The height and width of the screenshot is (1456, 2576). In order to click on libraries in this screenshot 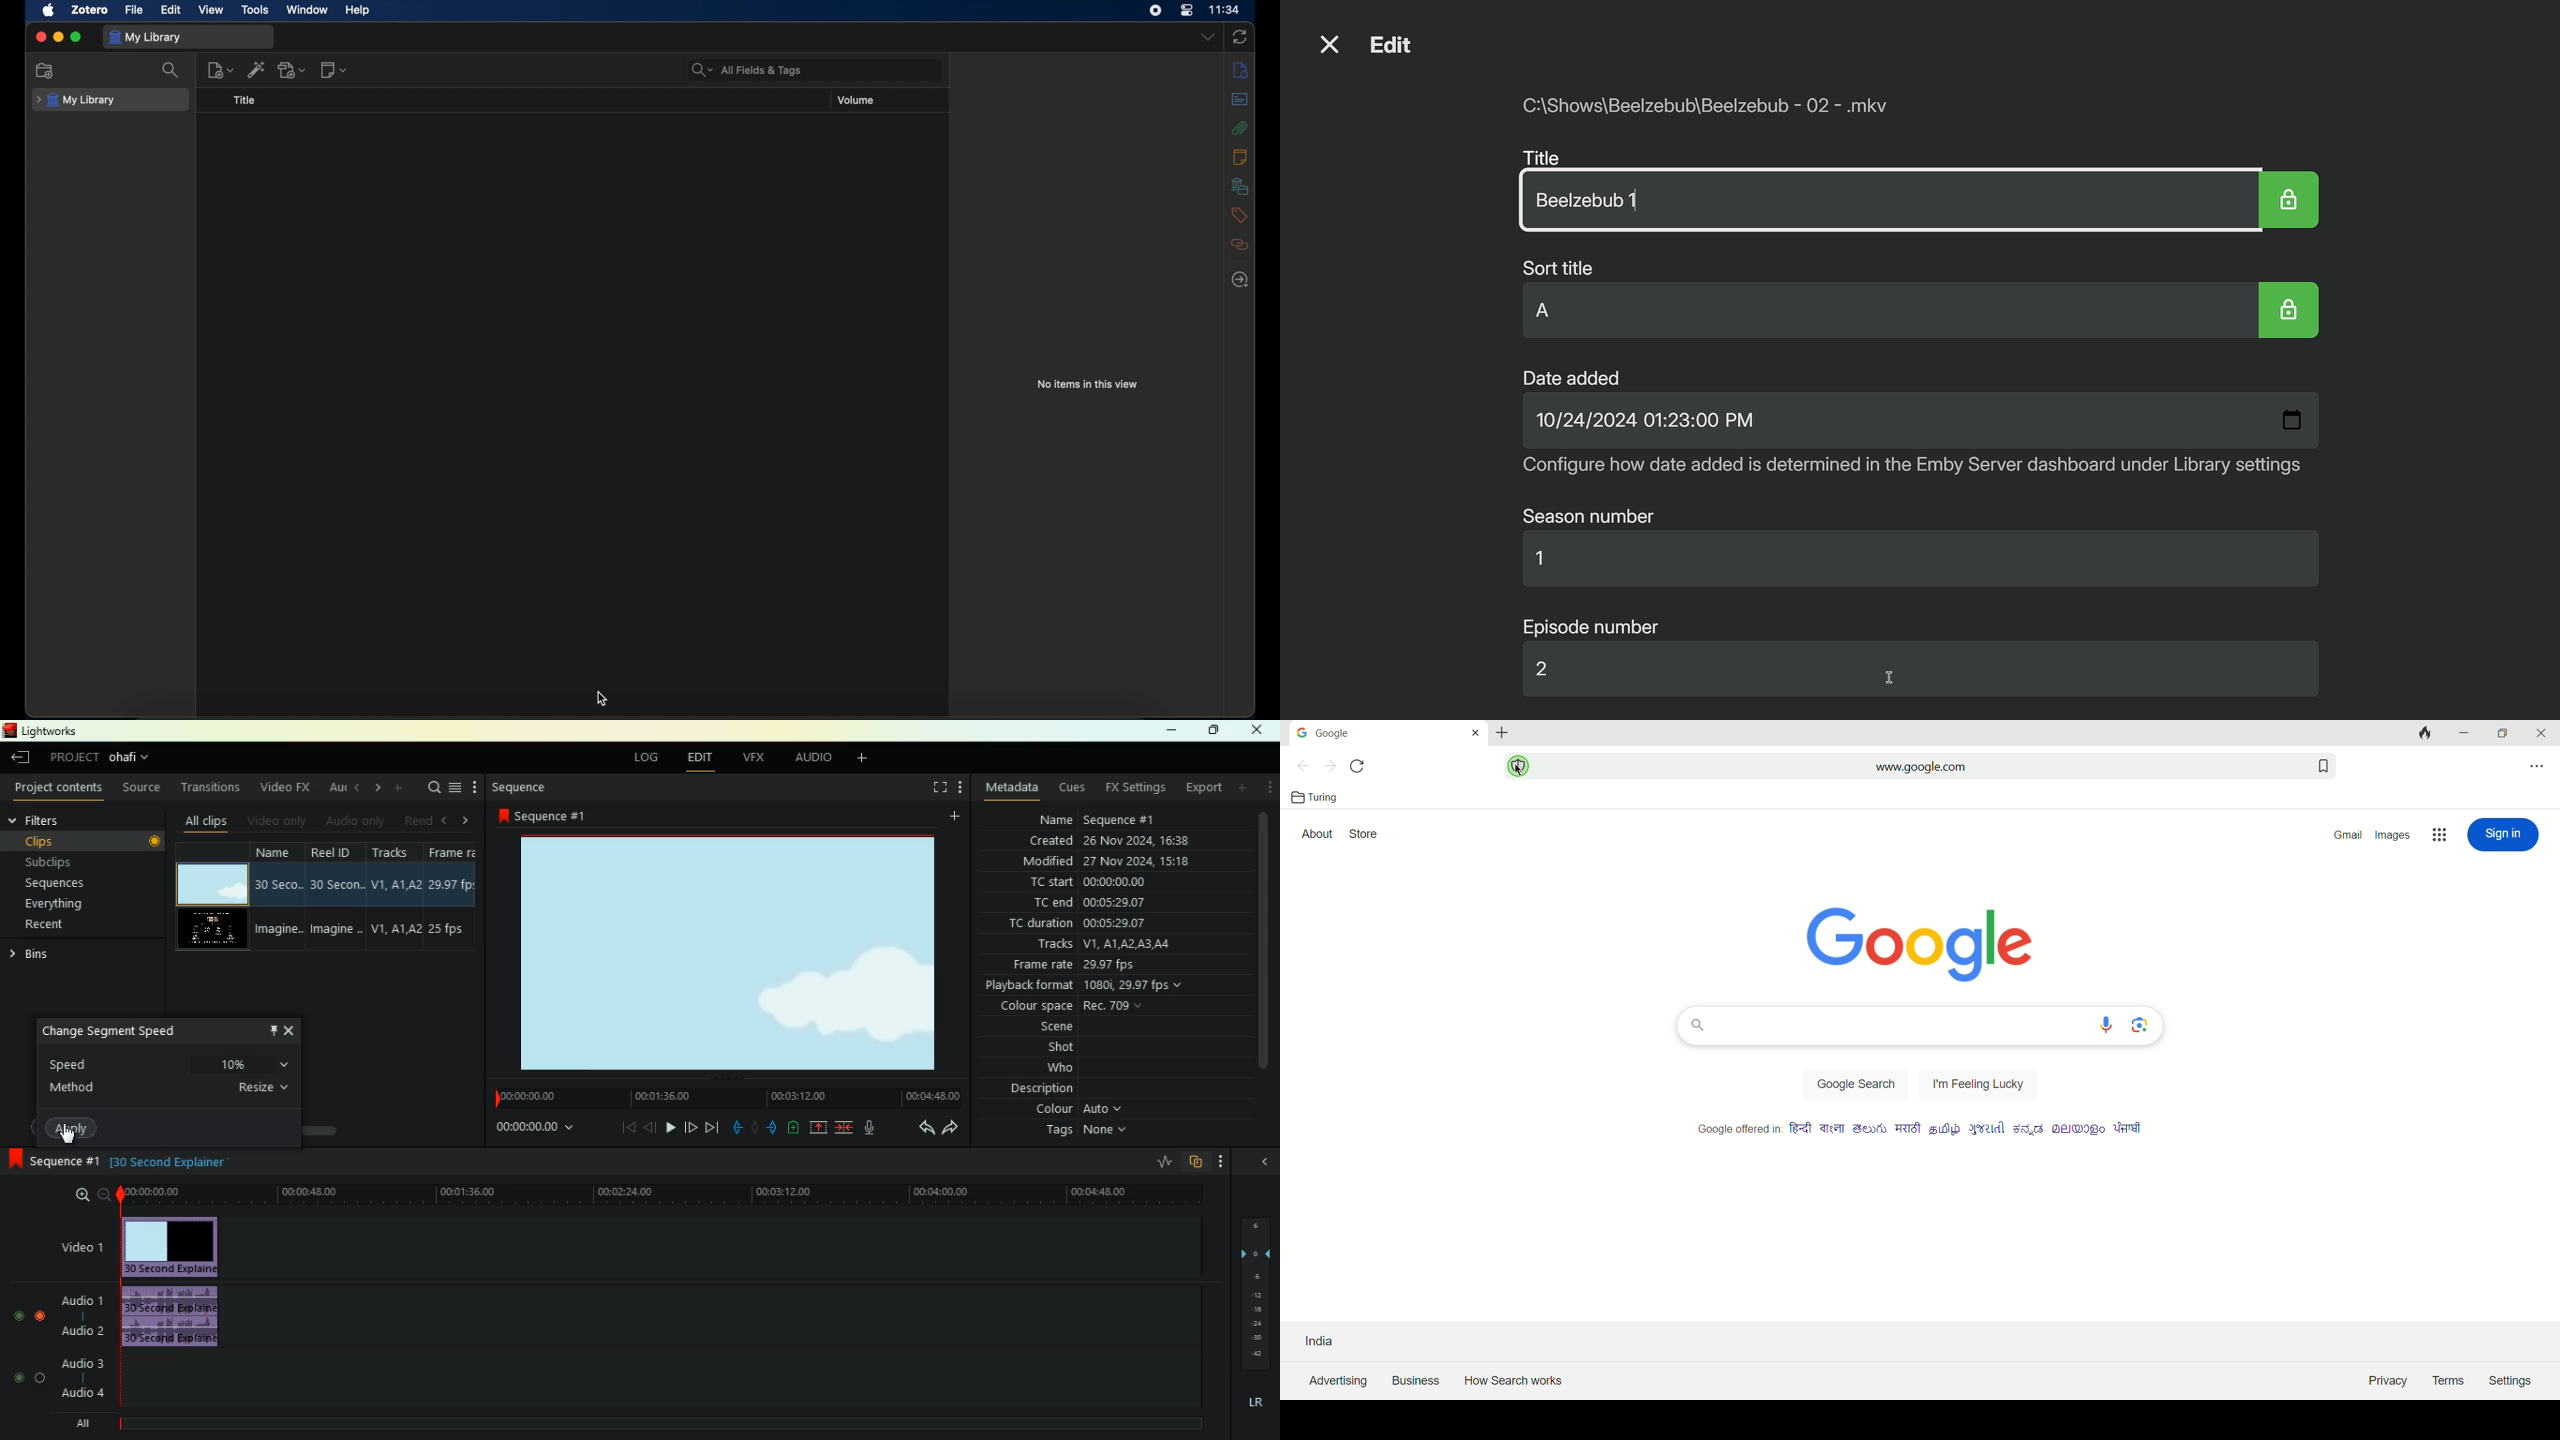, I will do `click(1239, 186)`.